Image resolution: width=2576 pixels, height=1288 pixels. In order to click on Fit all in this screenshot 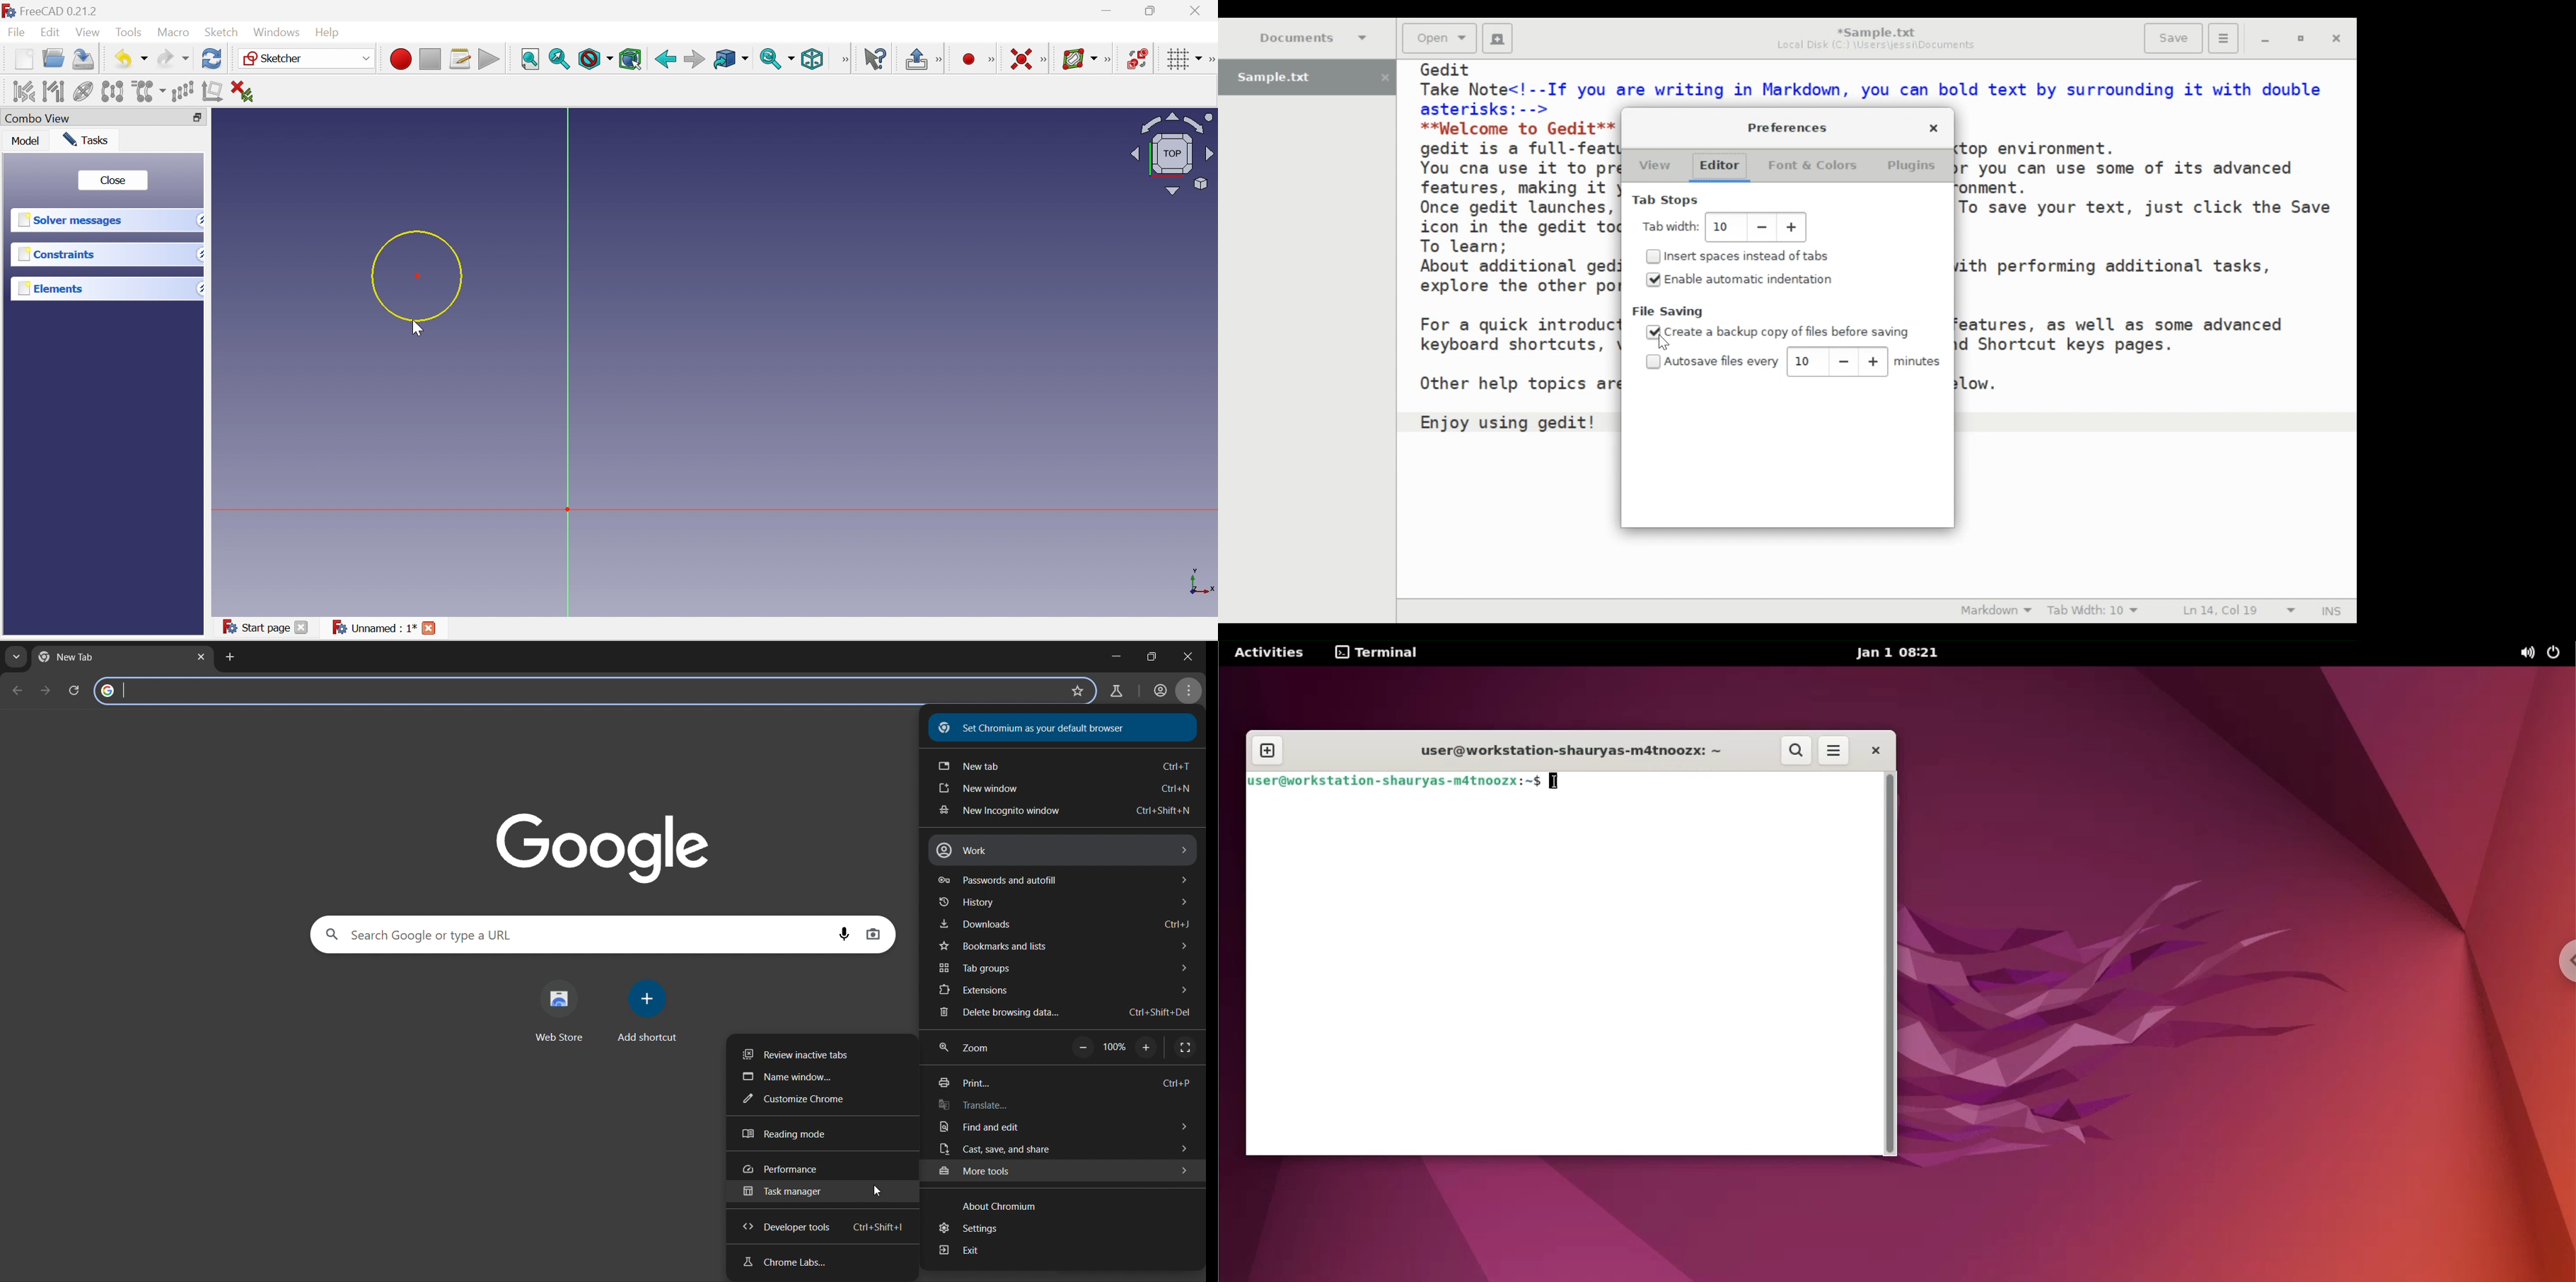, I will do `click(529, 59)`.